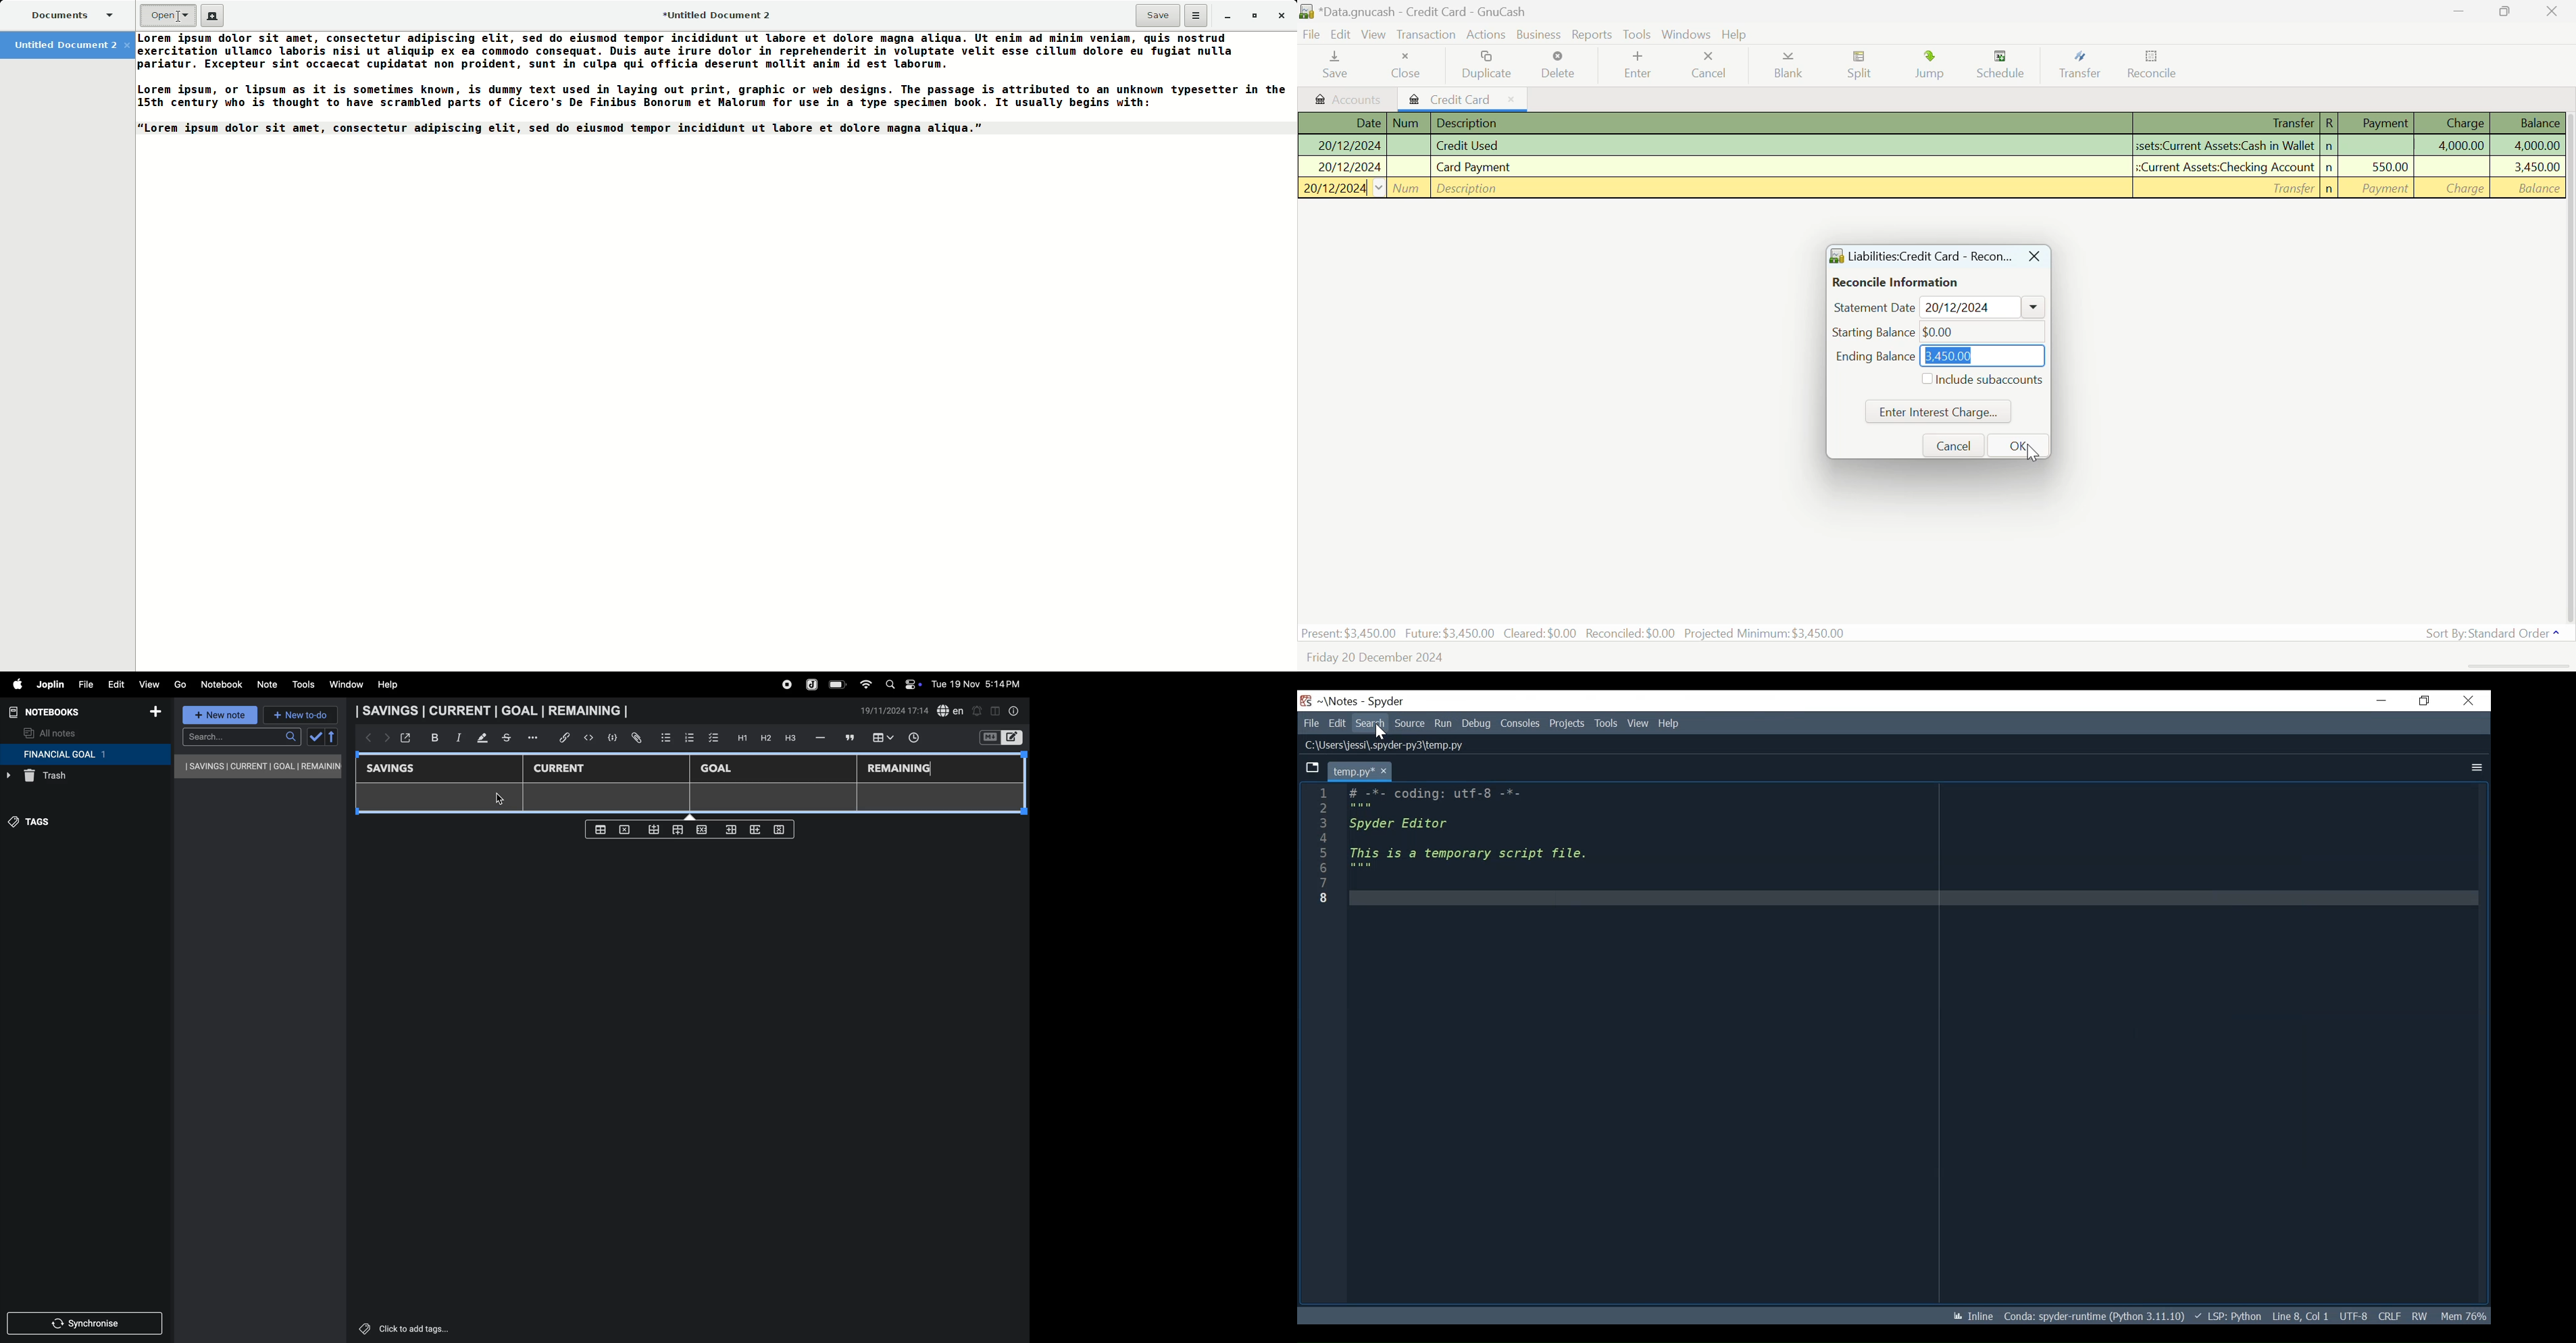 This screenshot has width=2576, height=1344. What do you see at coordinates (1346, 99) in the screenshot?
I see `Accounts` at bounding box center [1346, 99].